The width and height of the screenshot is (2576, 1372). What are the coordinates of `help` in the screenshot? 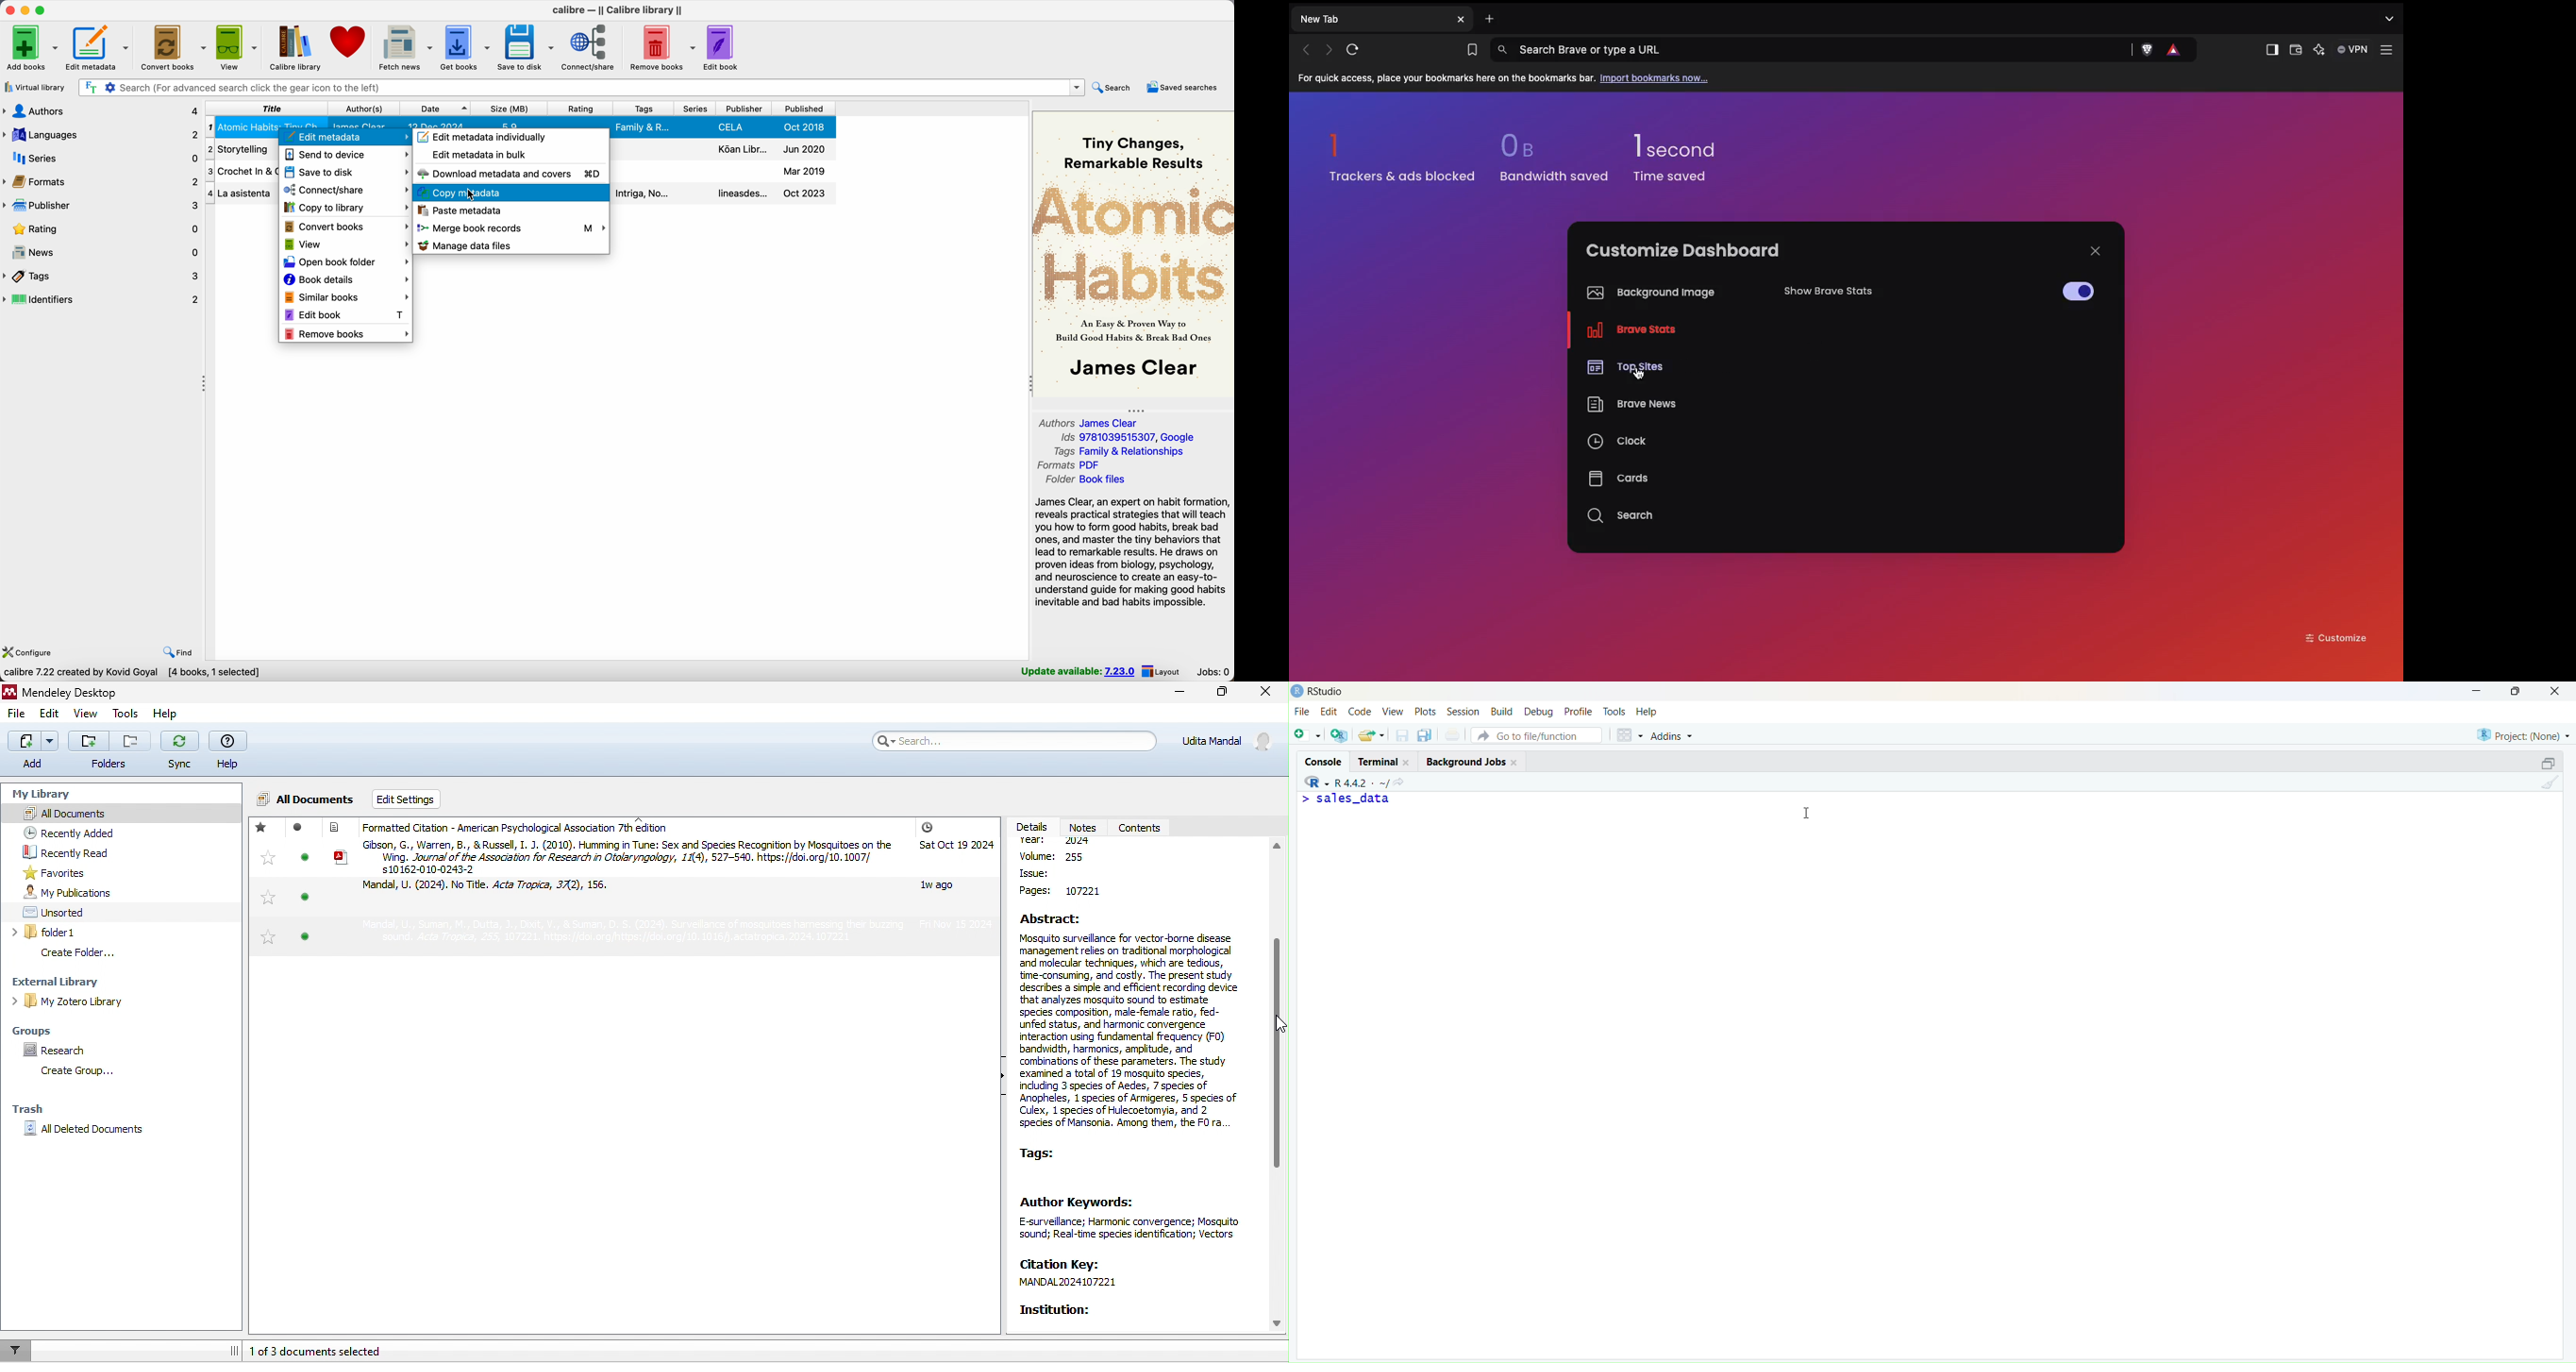 It's located at (228, 751).